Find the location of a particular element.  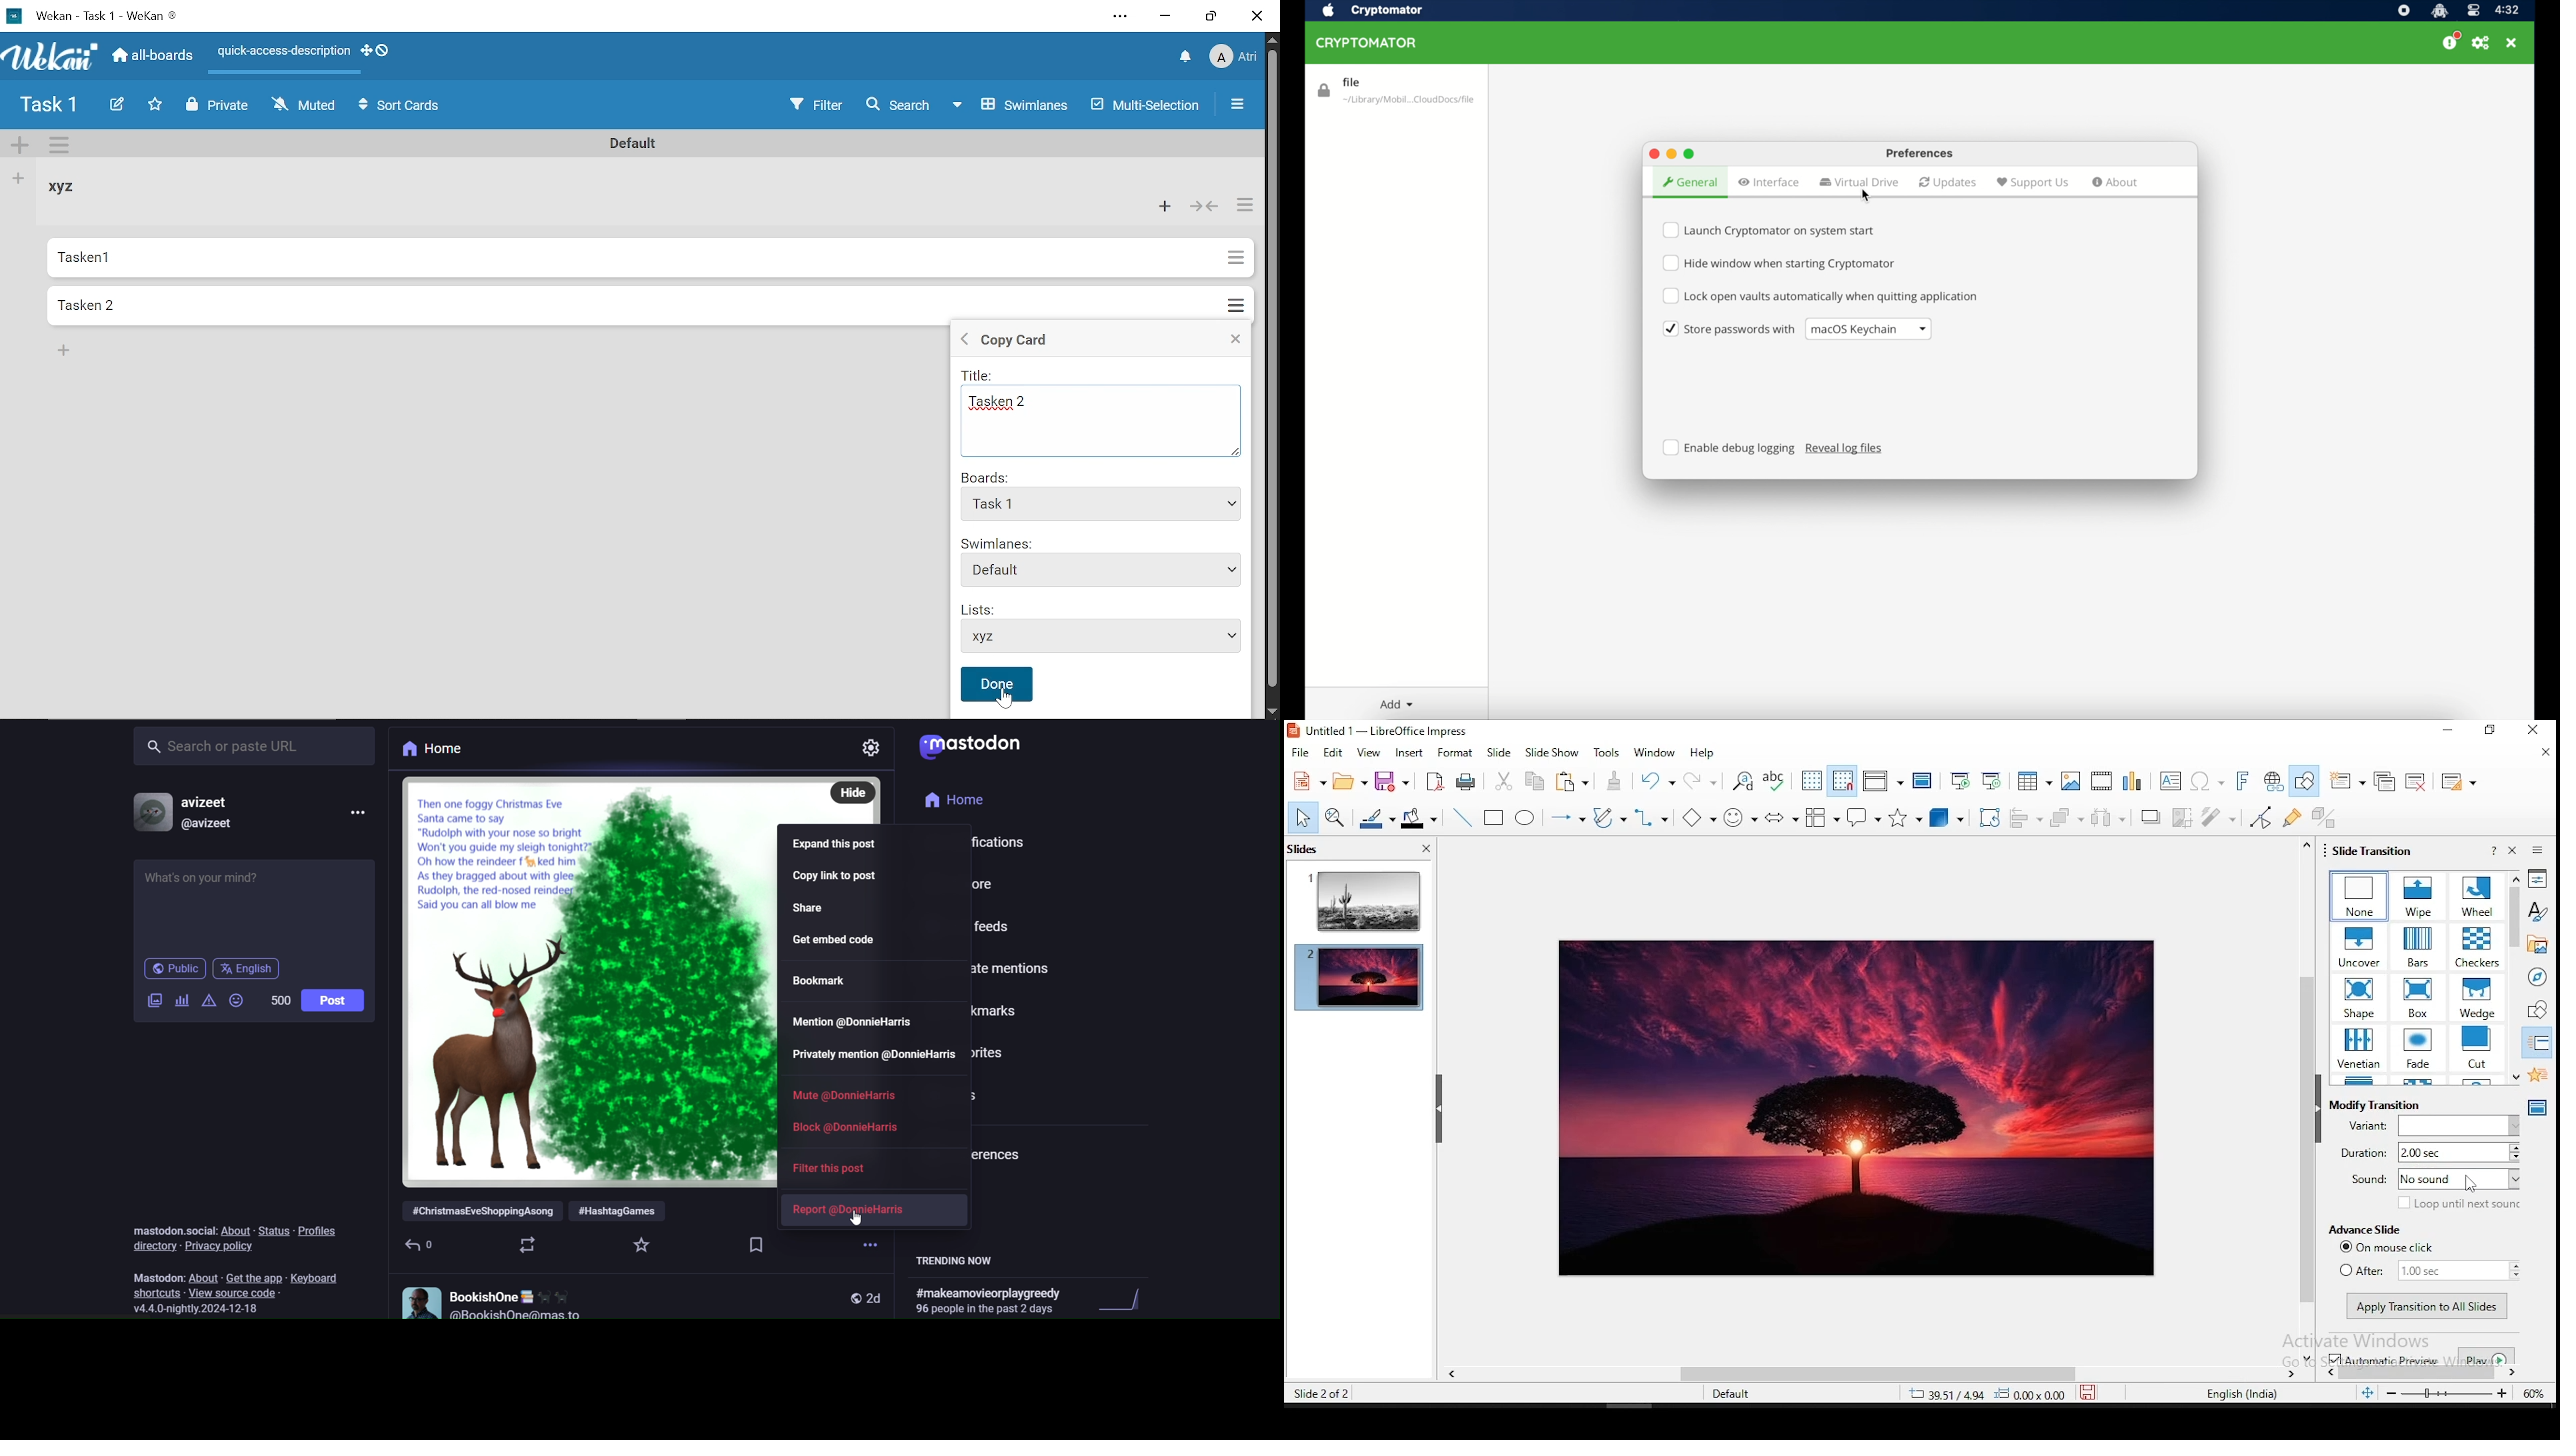

minimize is located at coordinates (1670, 154).